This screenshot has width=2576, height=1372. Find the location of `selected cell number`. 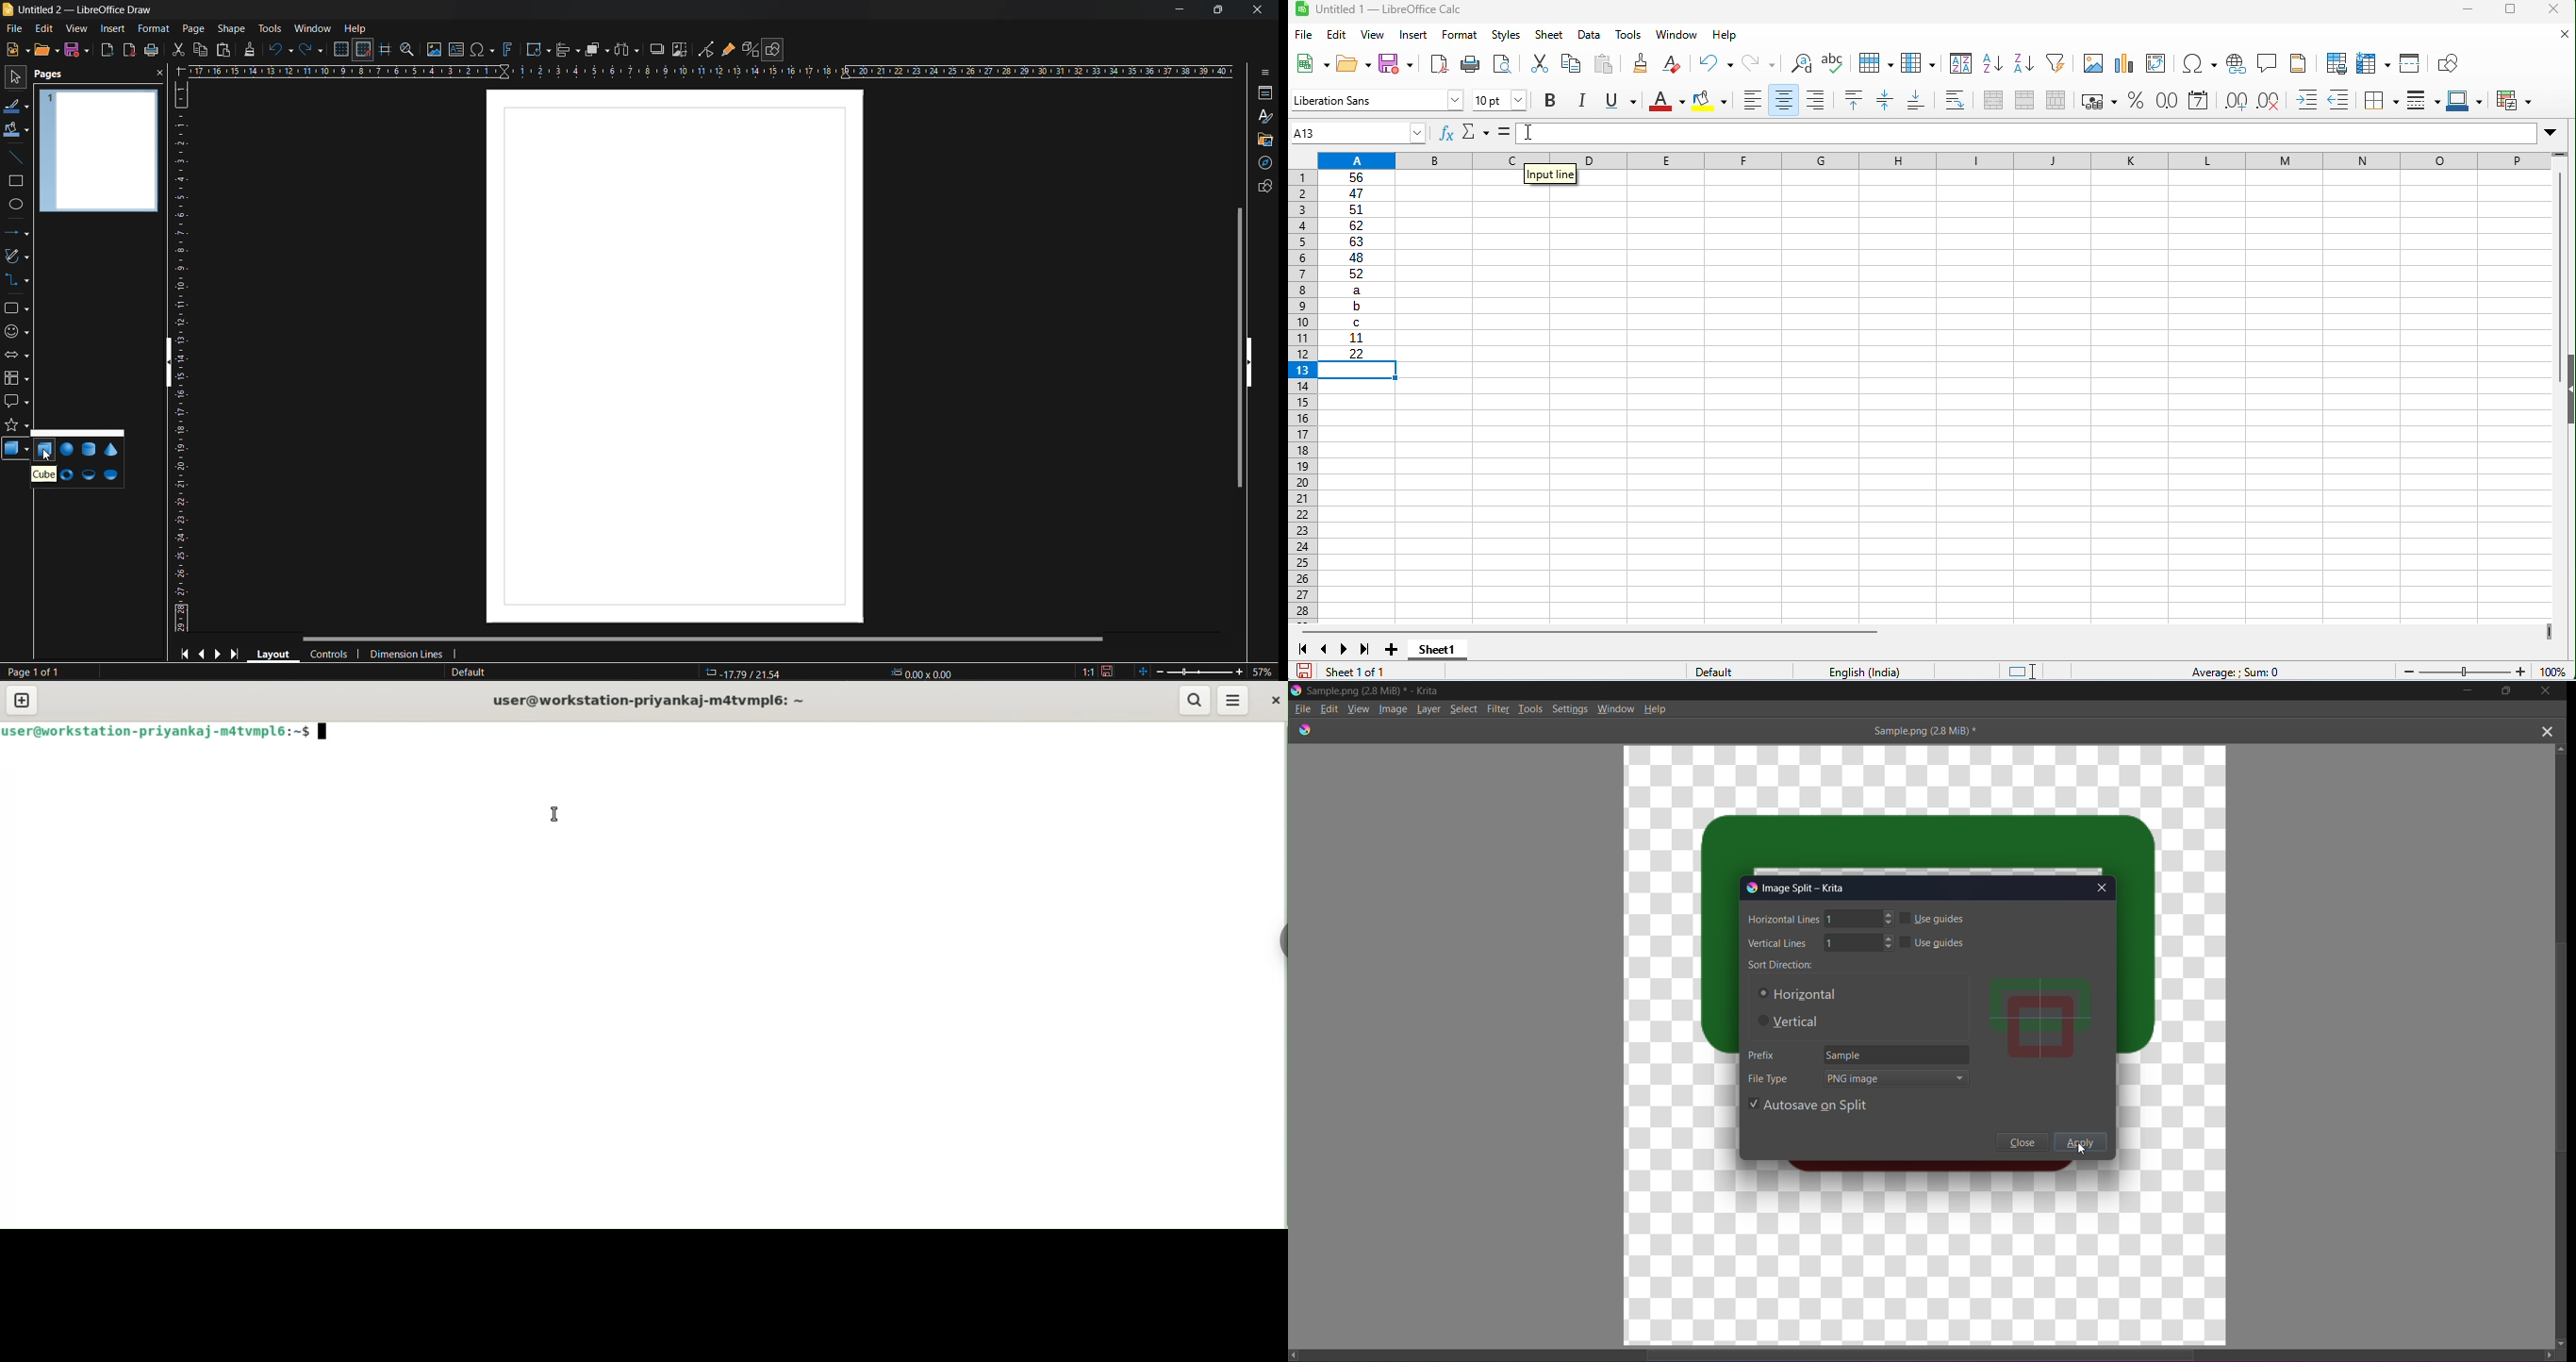

selected cell number is located at coordinates (1349, 133).